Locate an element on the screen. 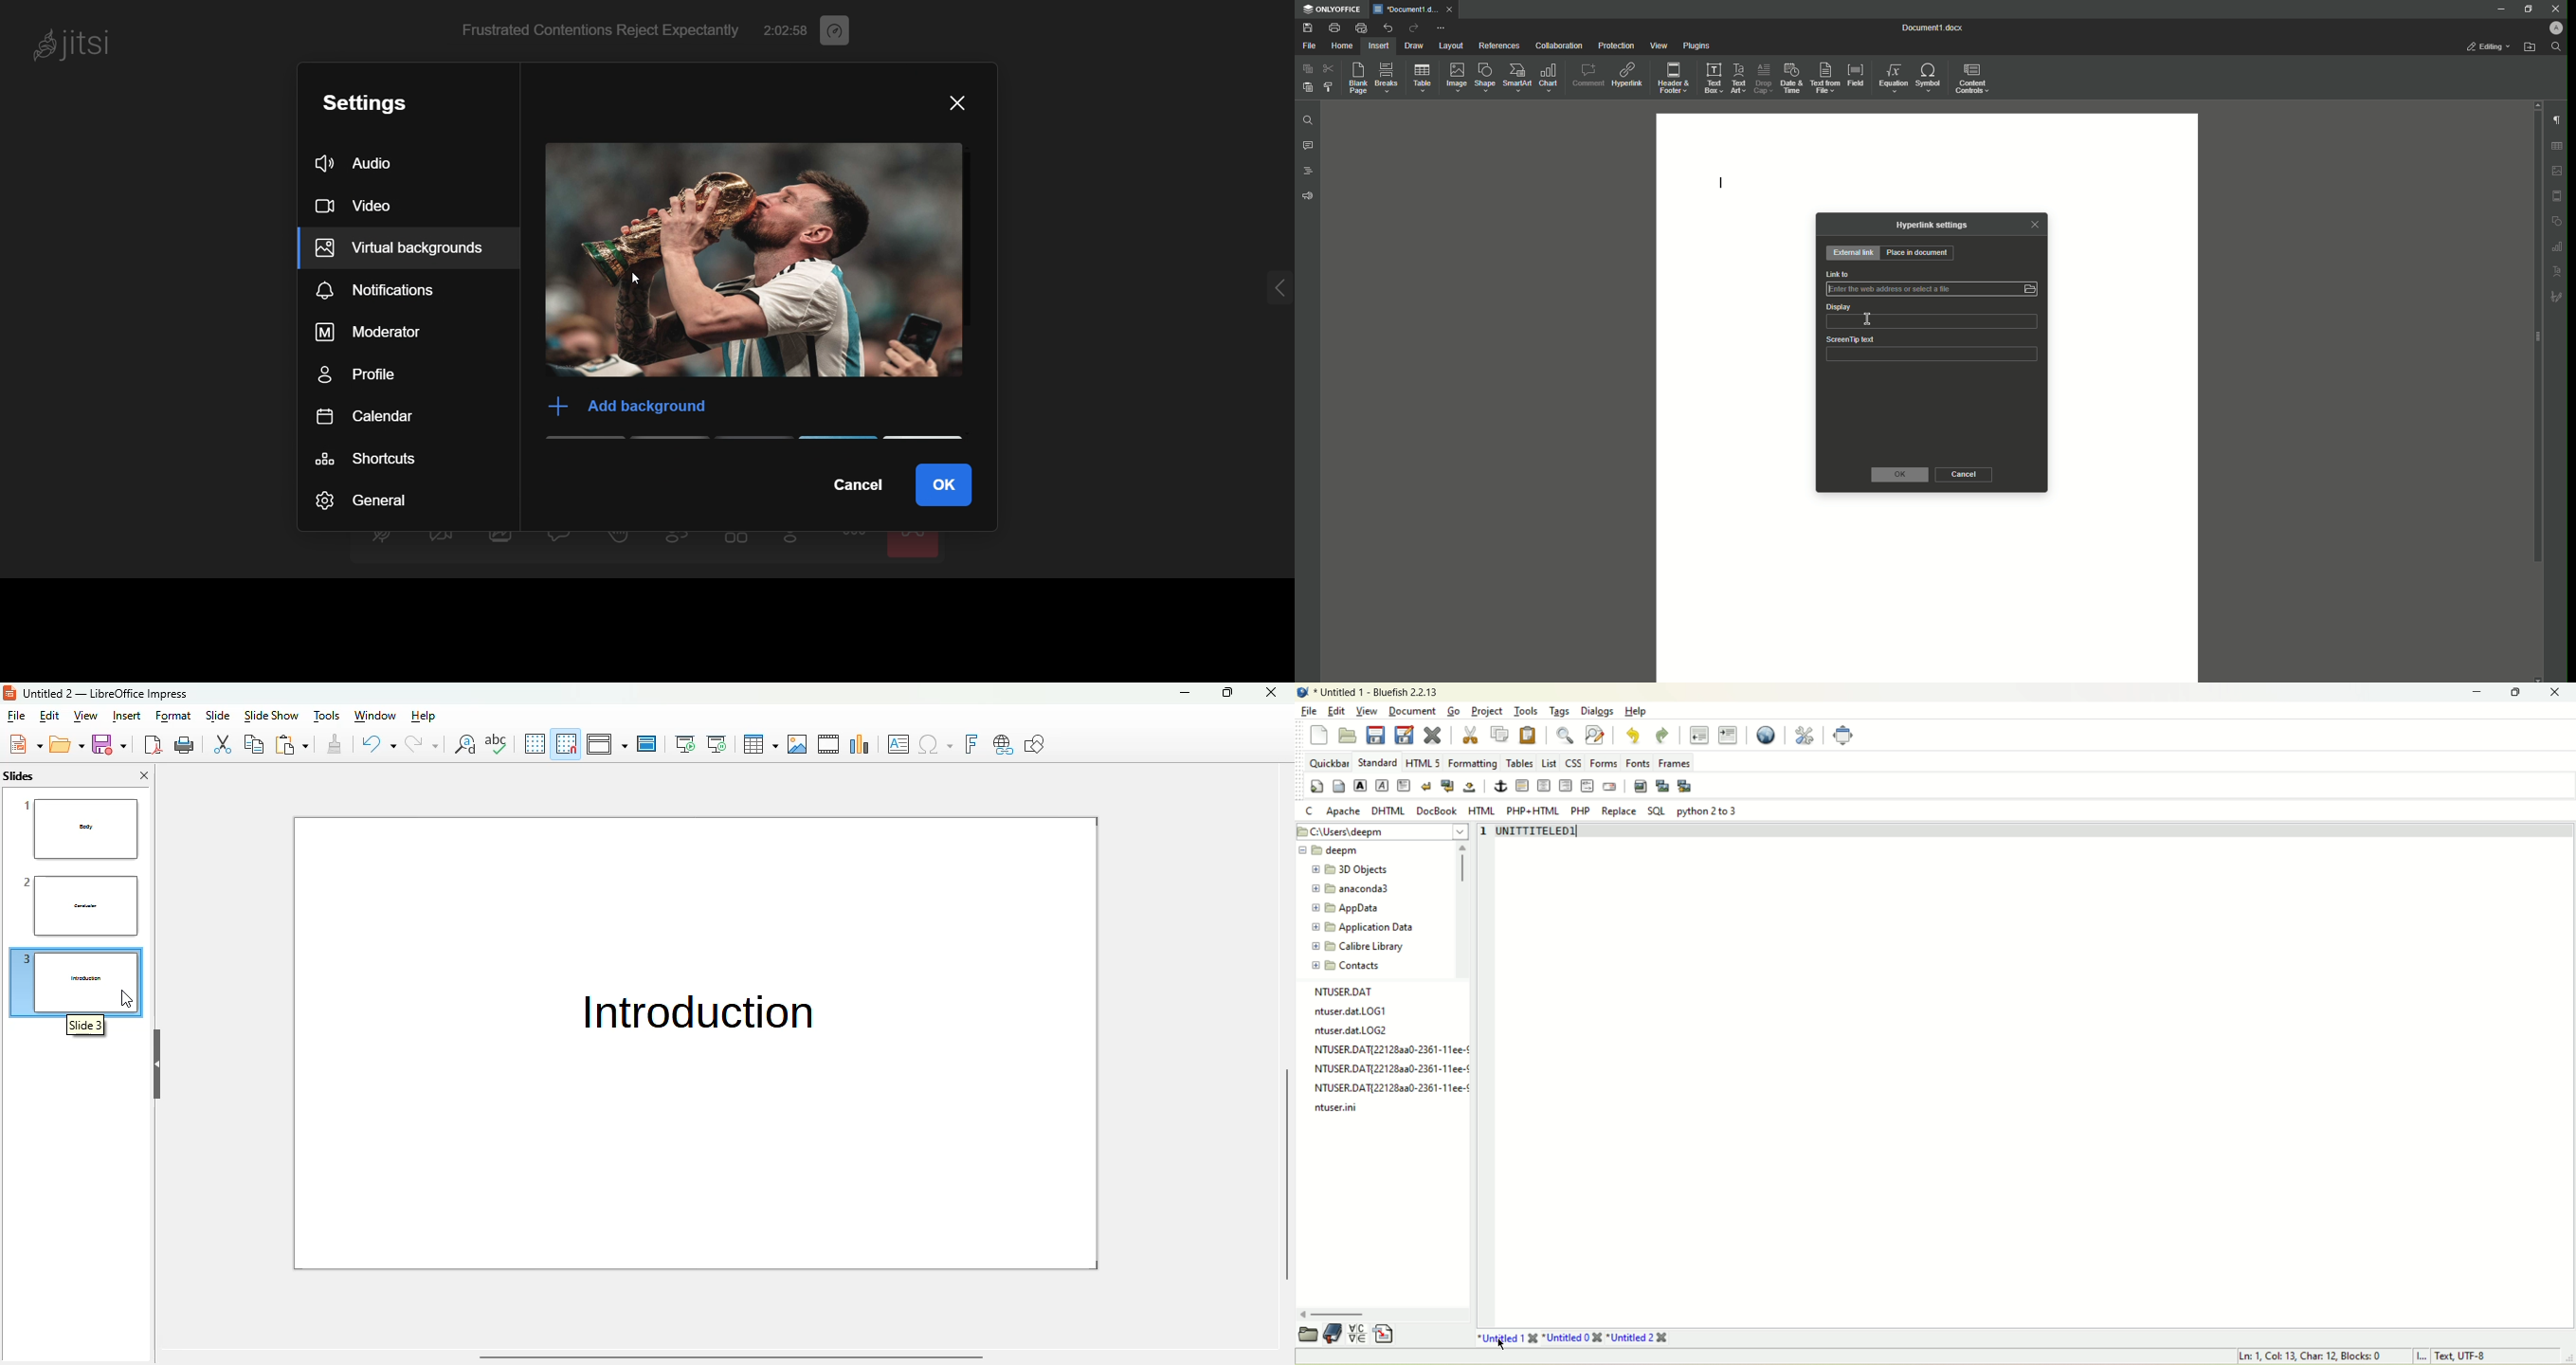  Profile is located at coordinates (2551, 28).